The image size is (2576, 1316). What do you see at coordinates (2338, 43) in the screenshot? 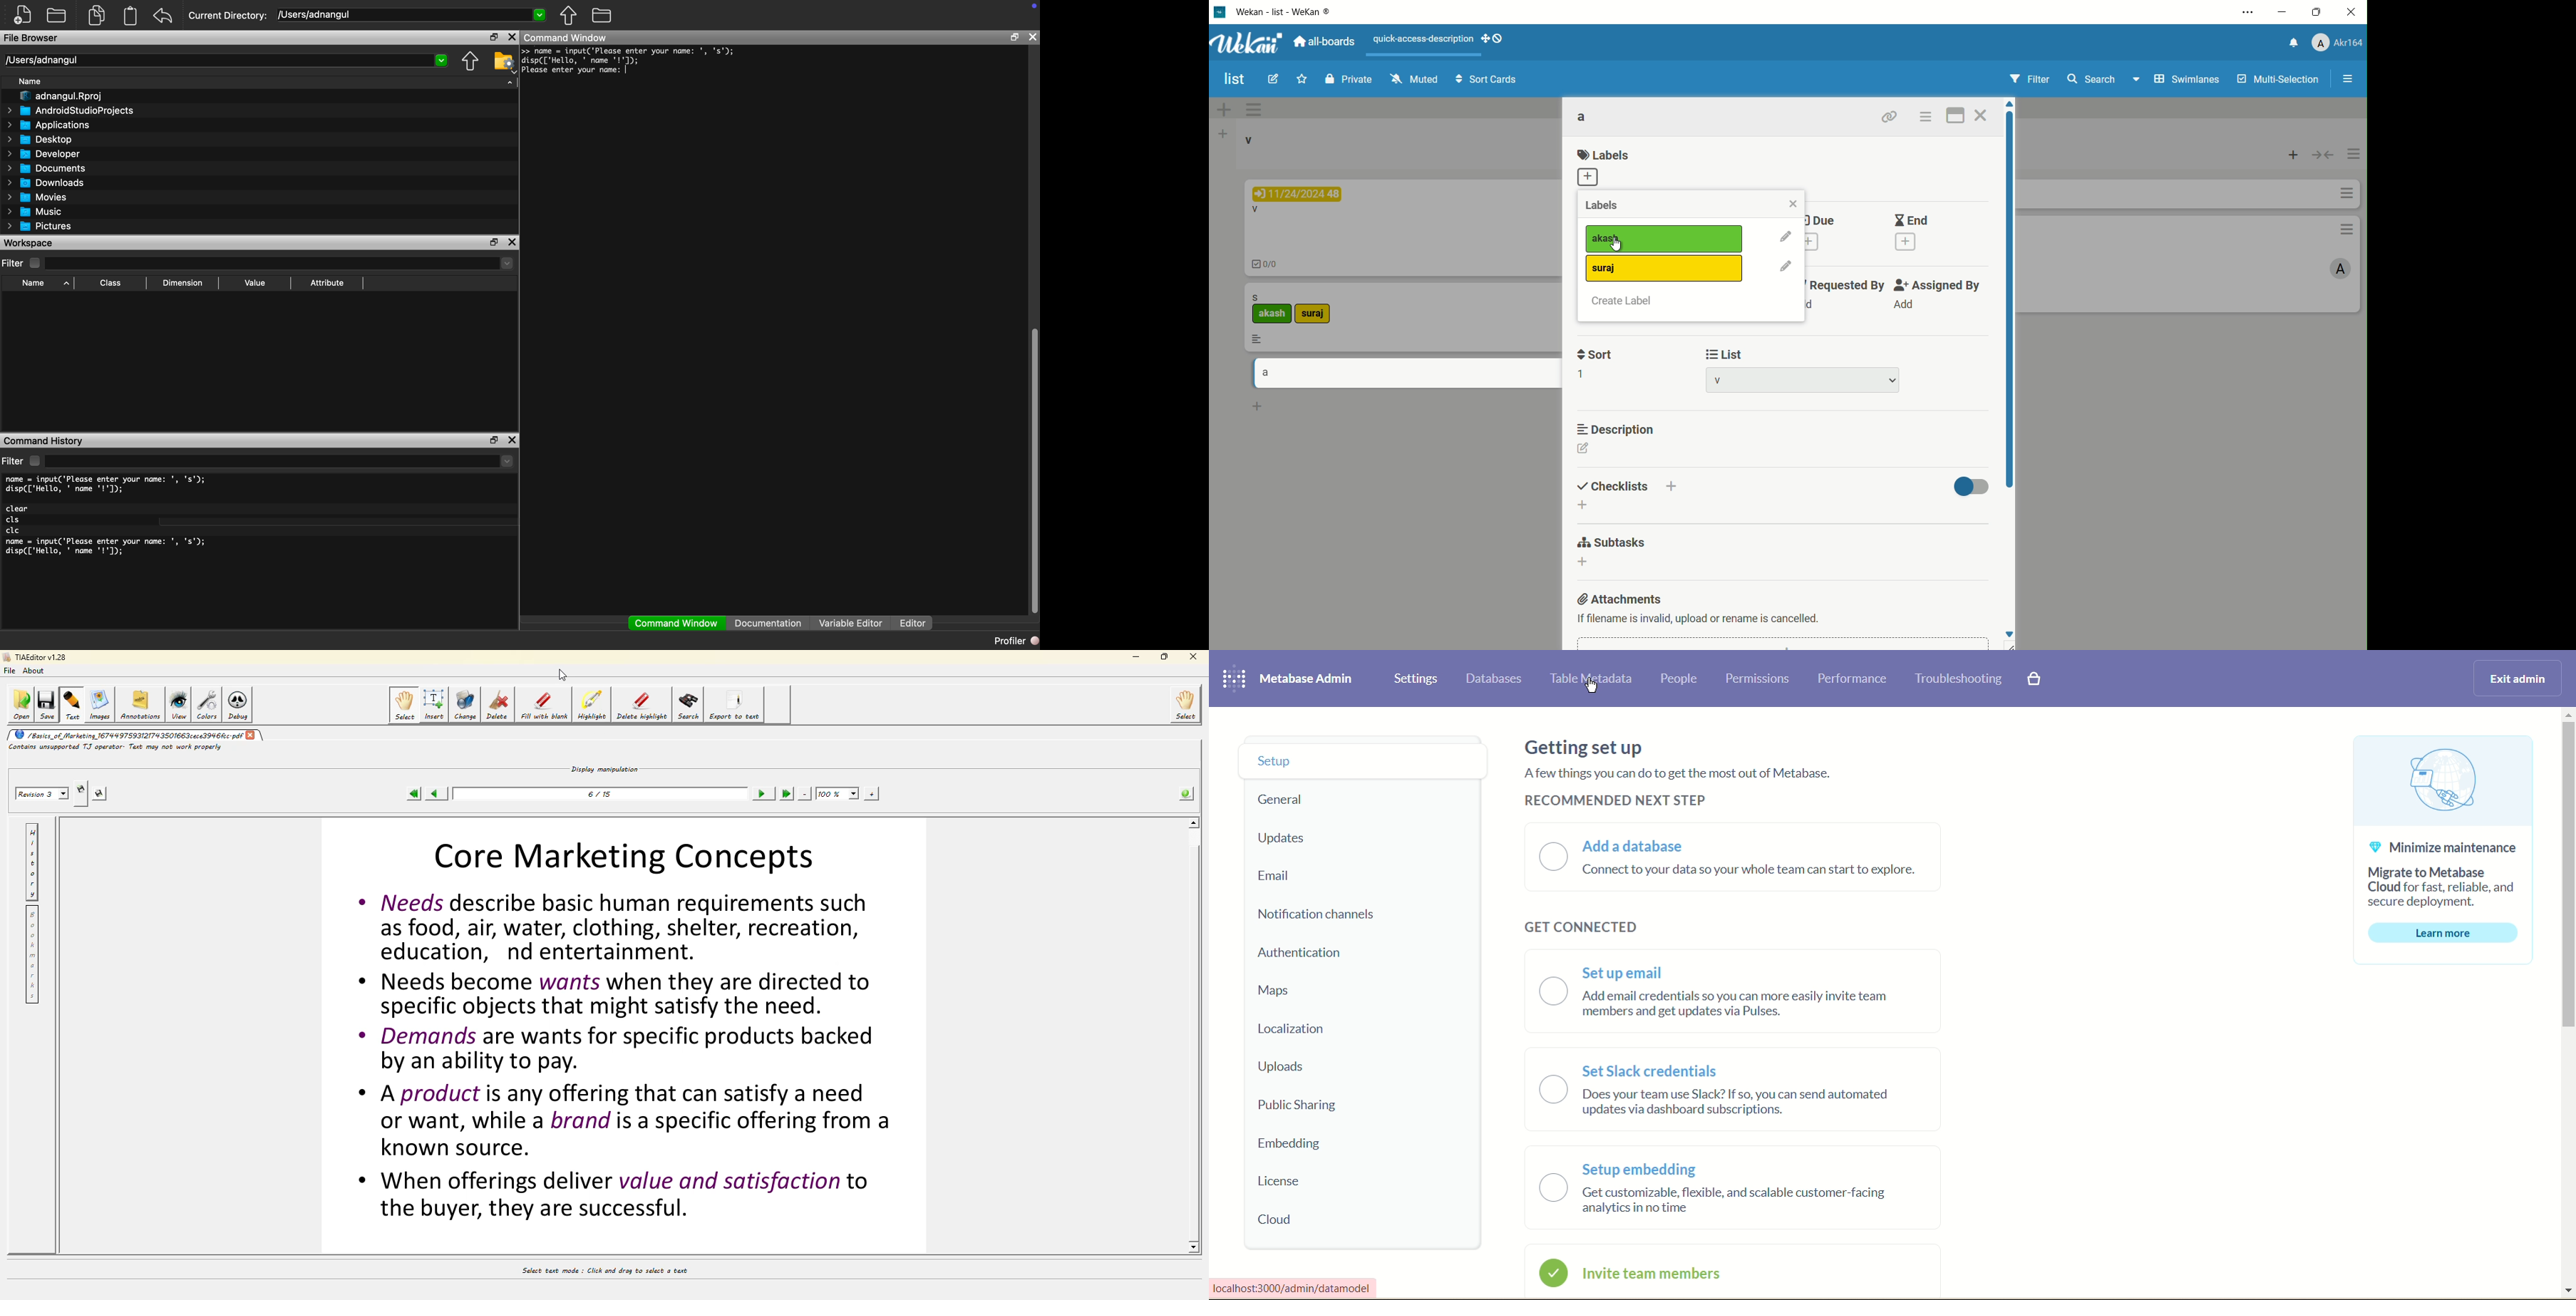
I see `profile` at bounding box center [2338, 43].